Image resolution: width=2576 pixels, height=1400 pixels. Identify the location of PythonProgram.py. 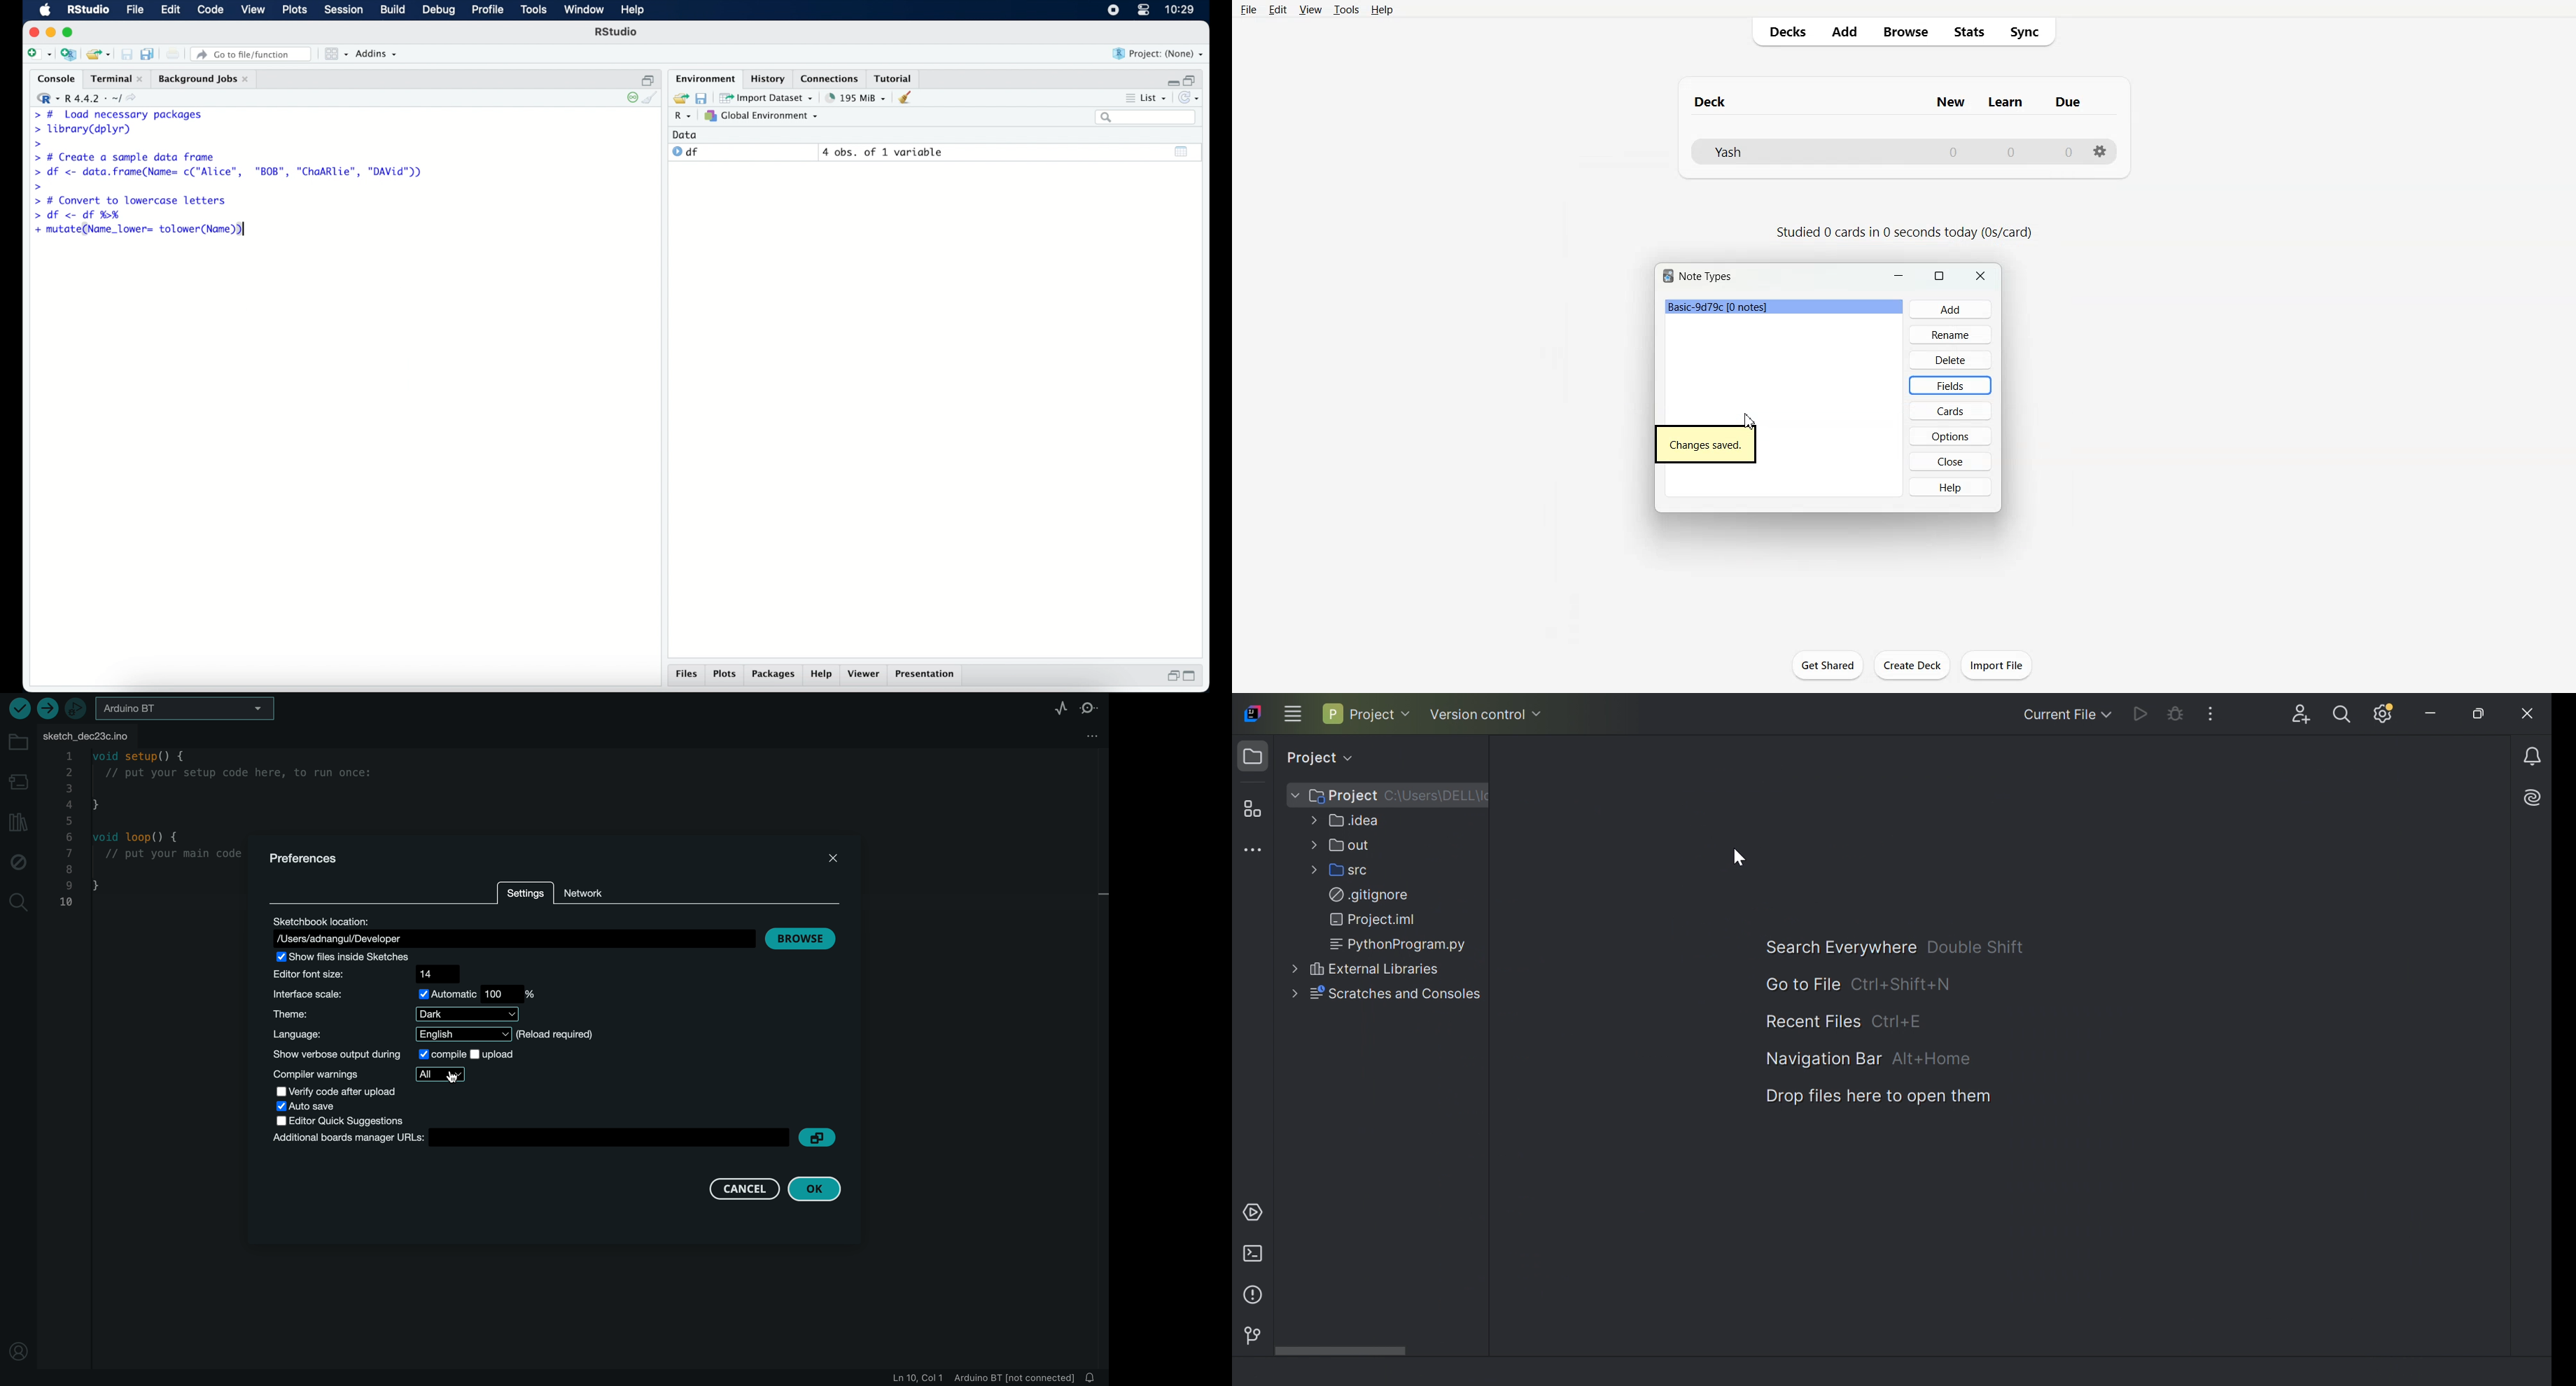
(1401, 945).